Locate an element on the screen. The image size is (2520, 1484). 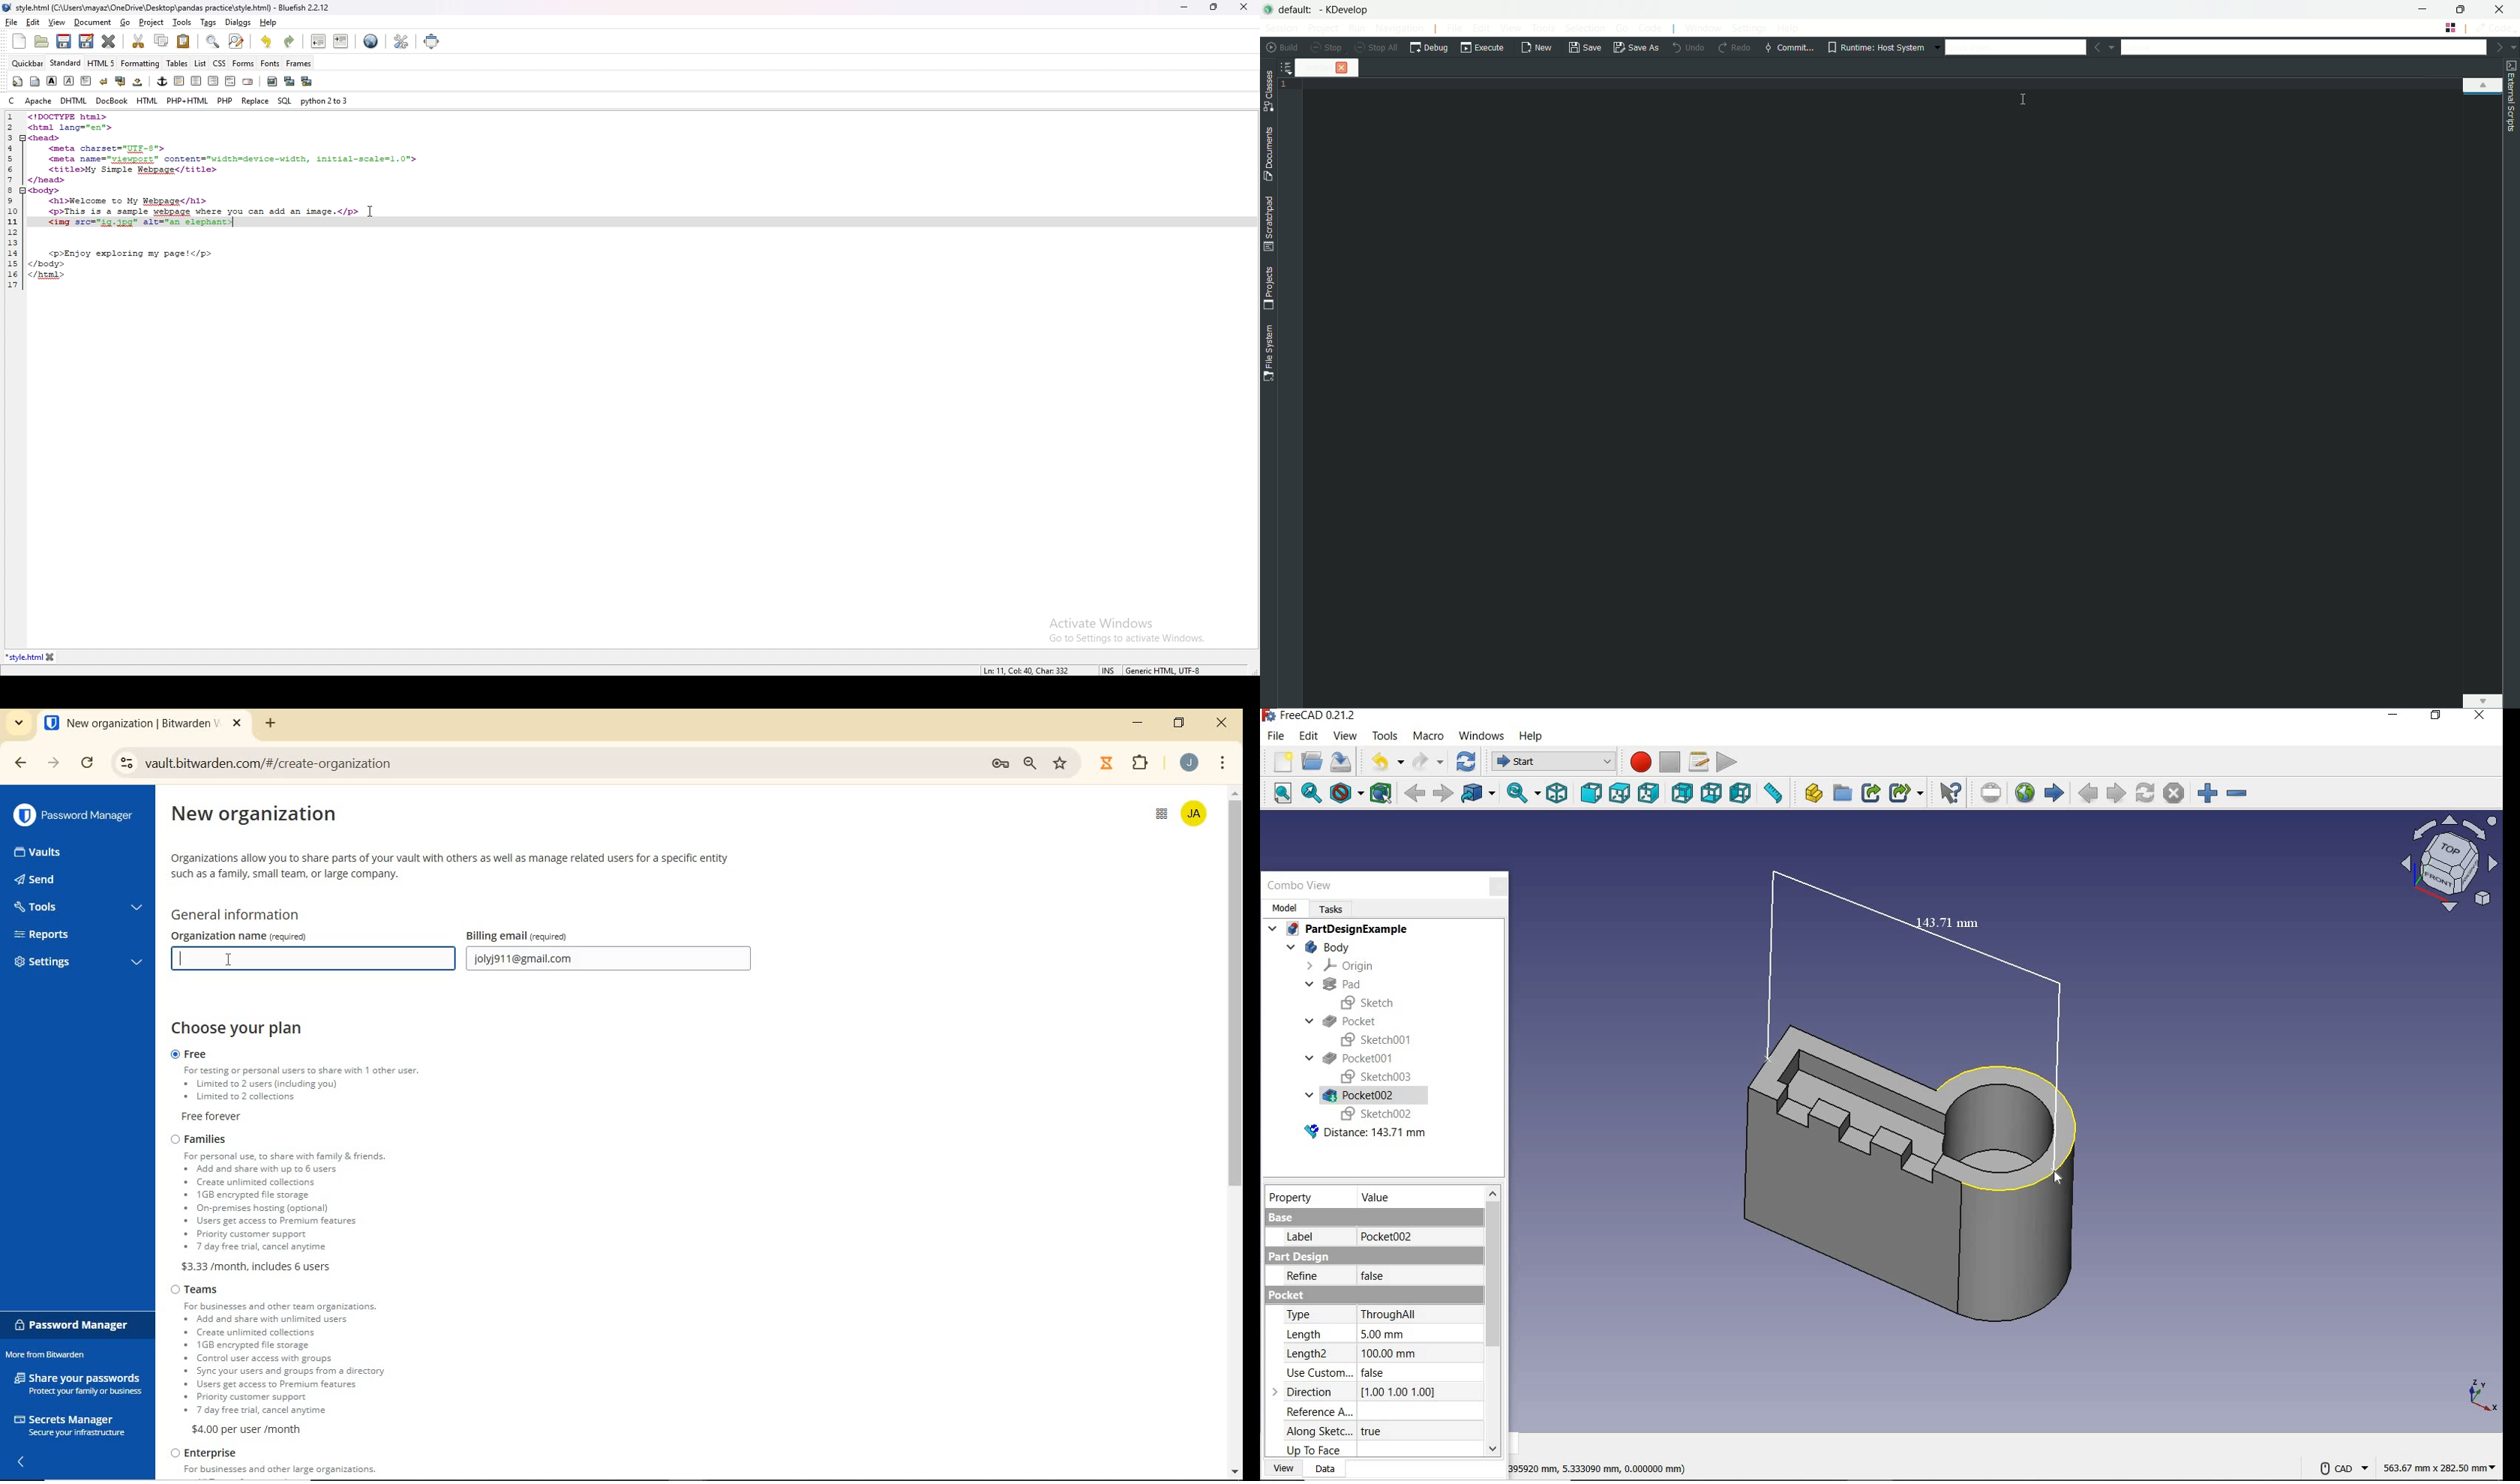
search tabs is located at coordinates (18, 724).